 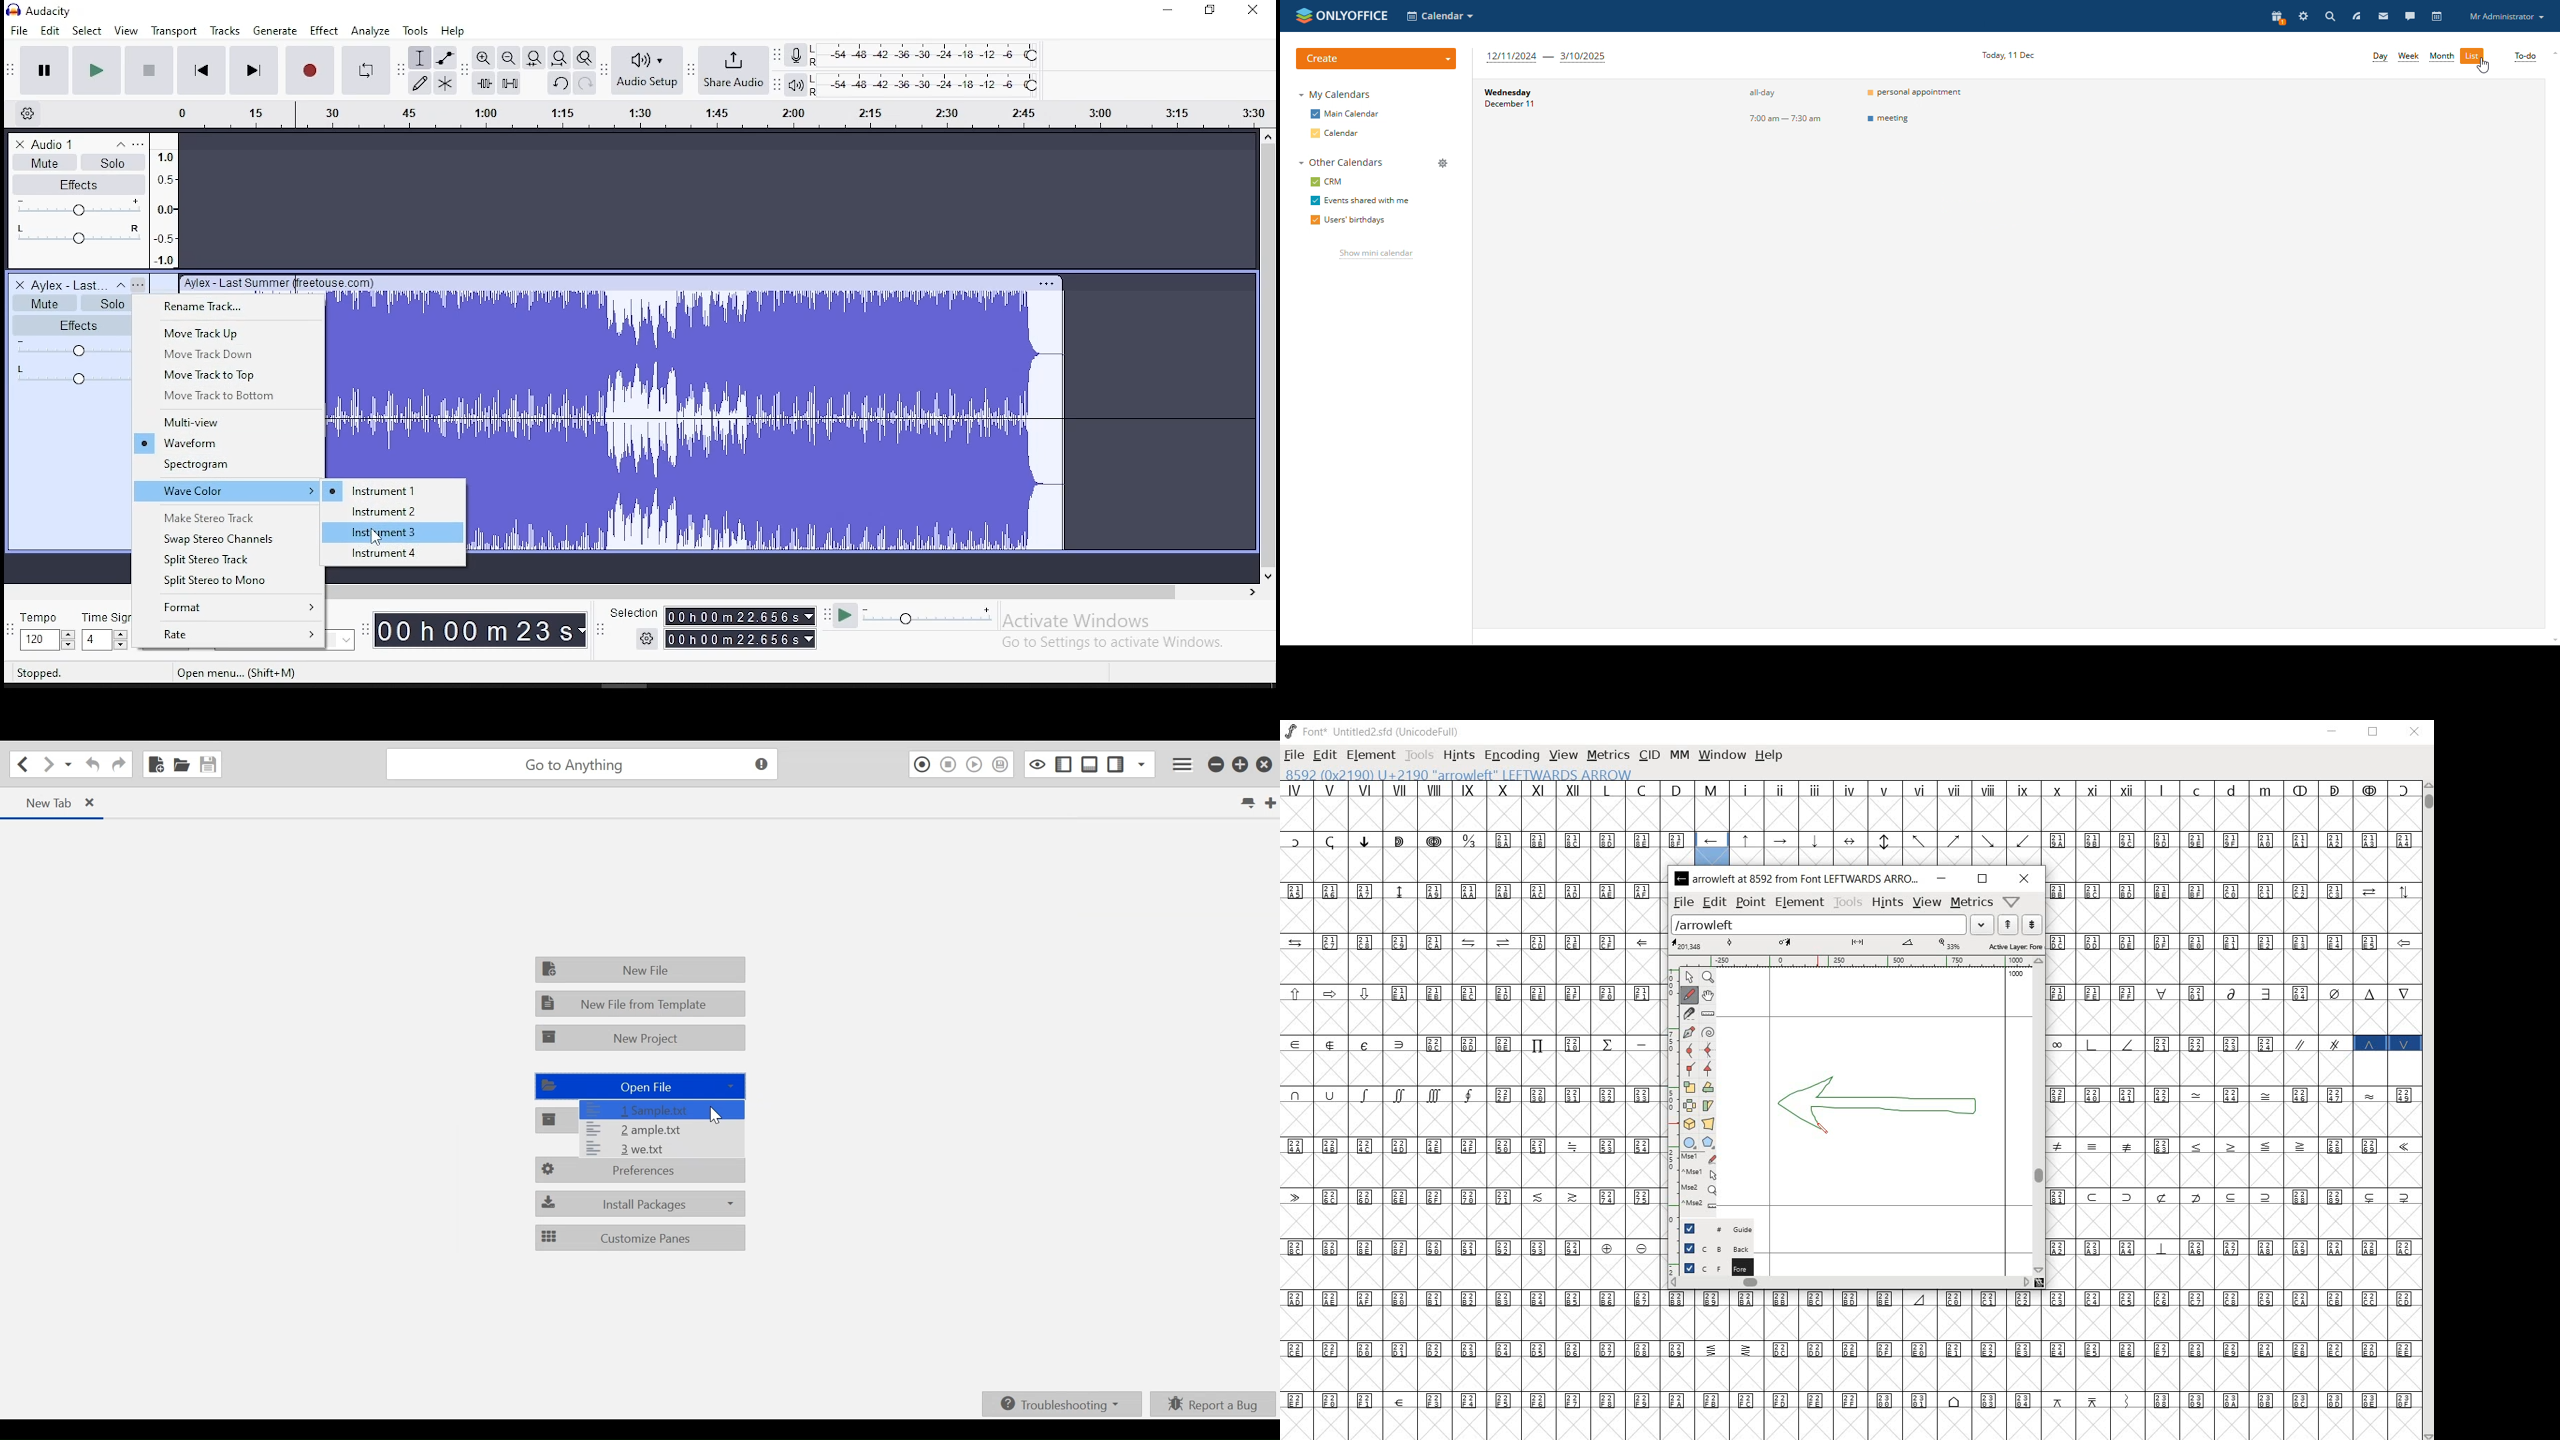 What do you see at coordinates (646, 69) in the screenshot?
I see `audio setup` at bounding box center [646, 69].